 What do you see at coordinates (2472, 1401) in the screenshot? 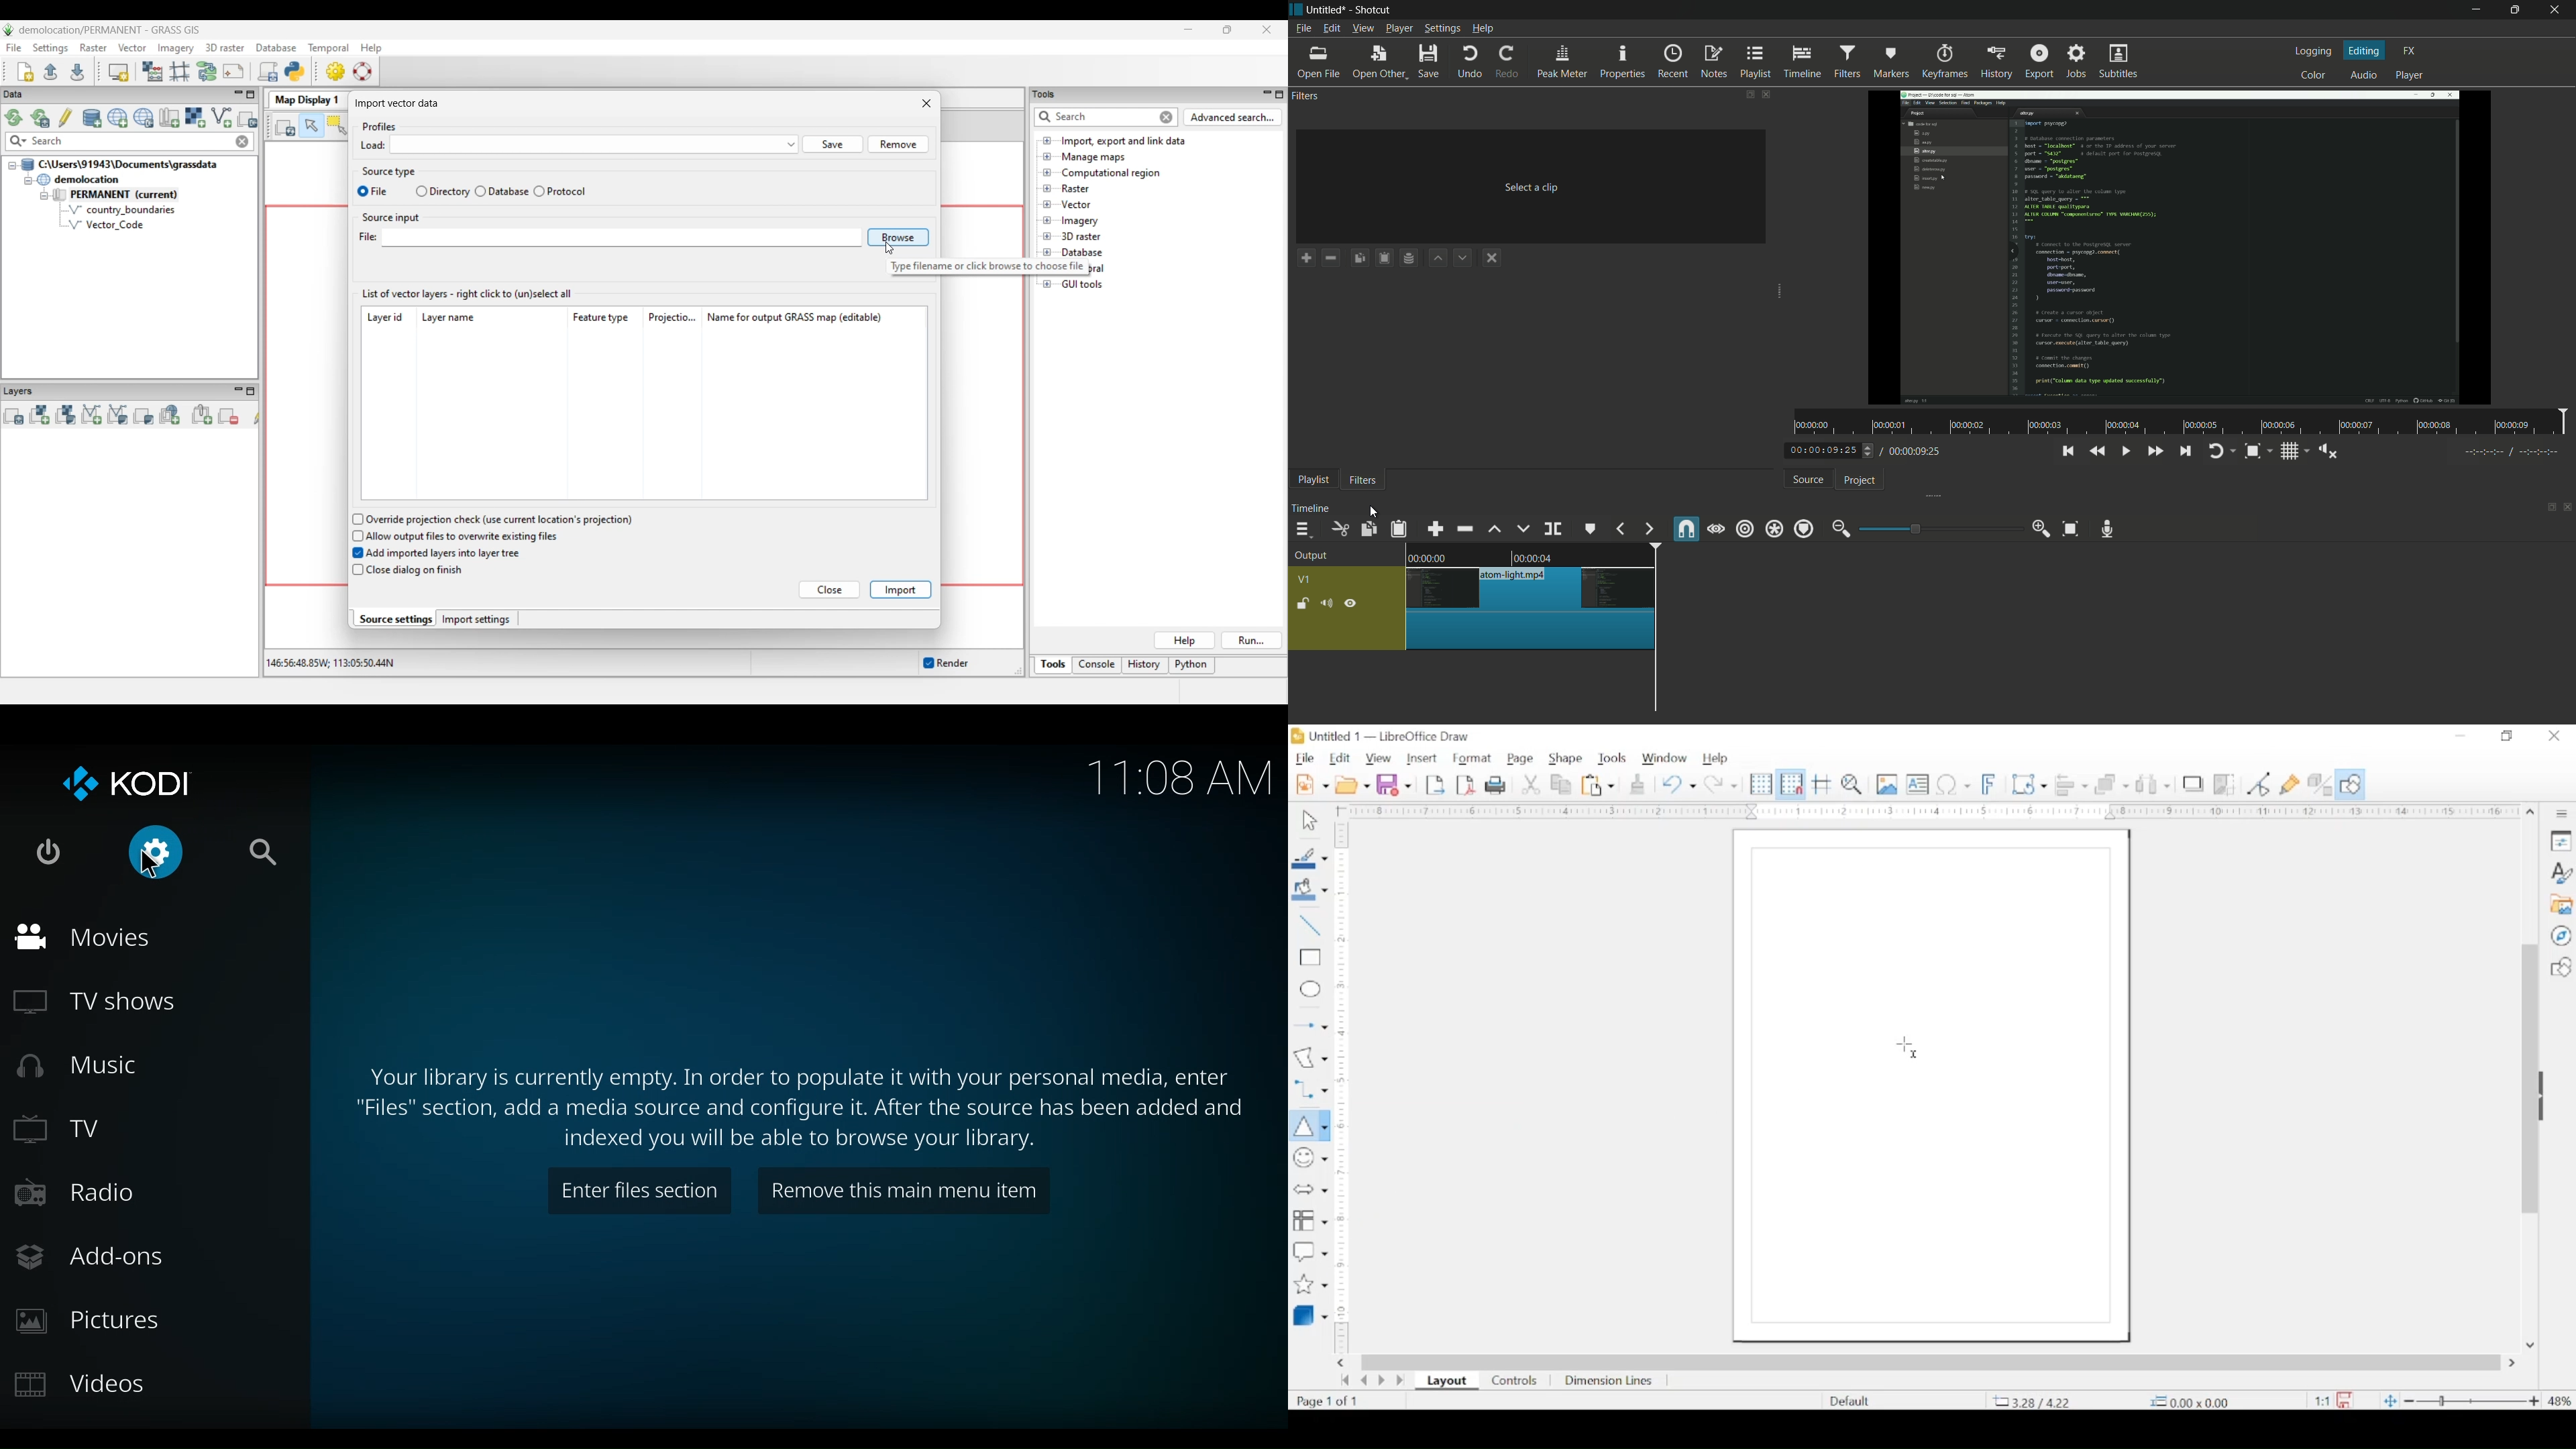
I see `zoom slider` at bounding box center [2472, 1401].